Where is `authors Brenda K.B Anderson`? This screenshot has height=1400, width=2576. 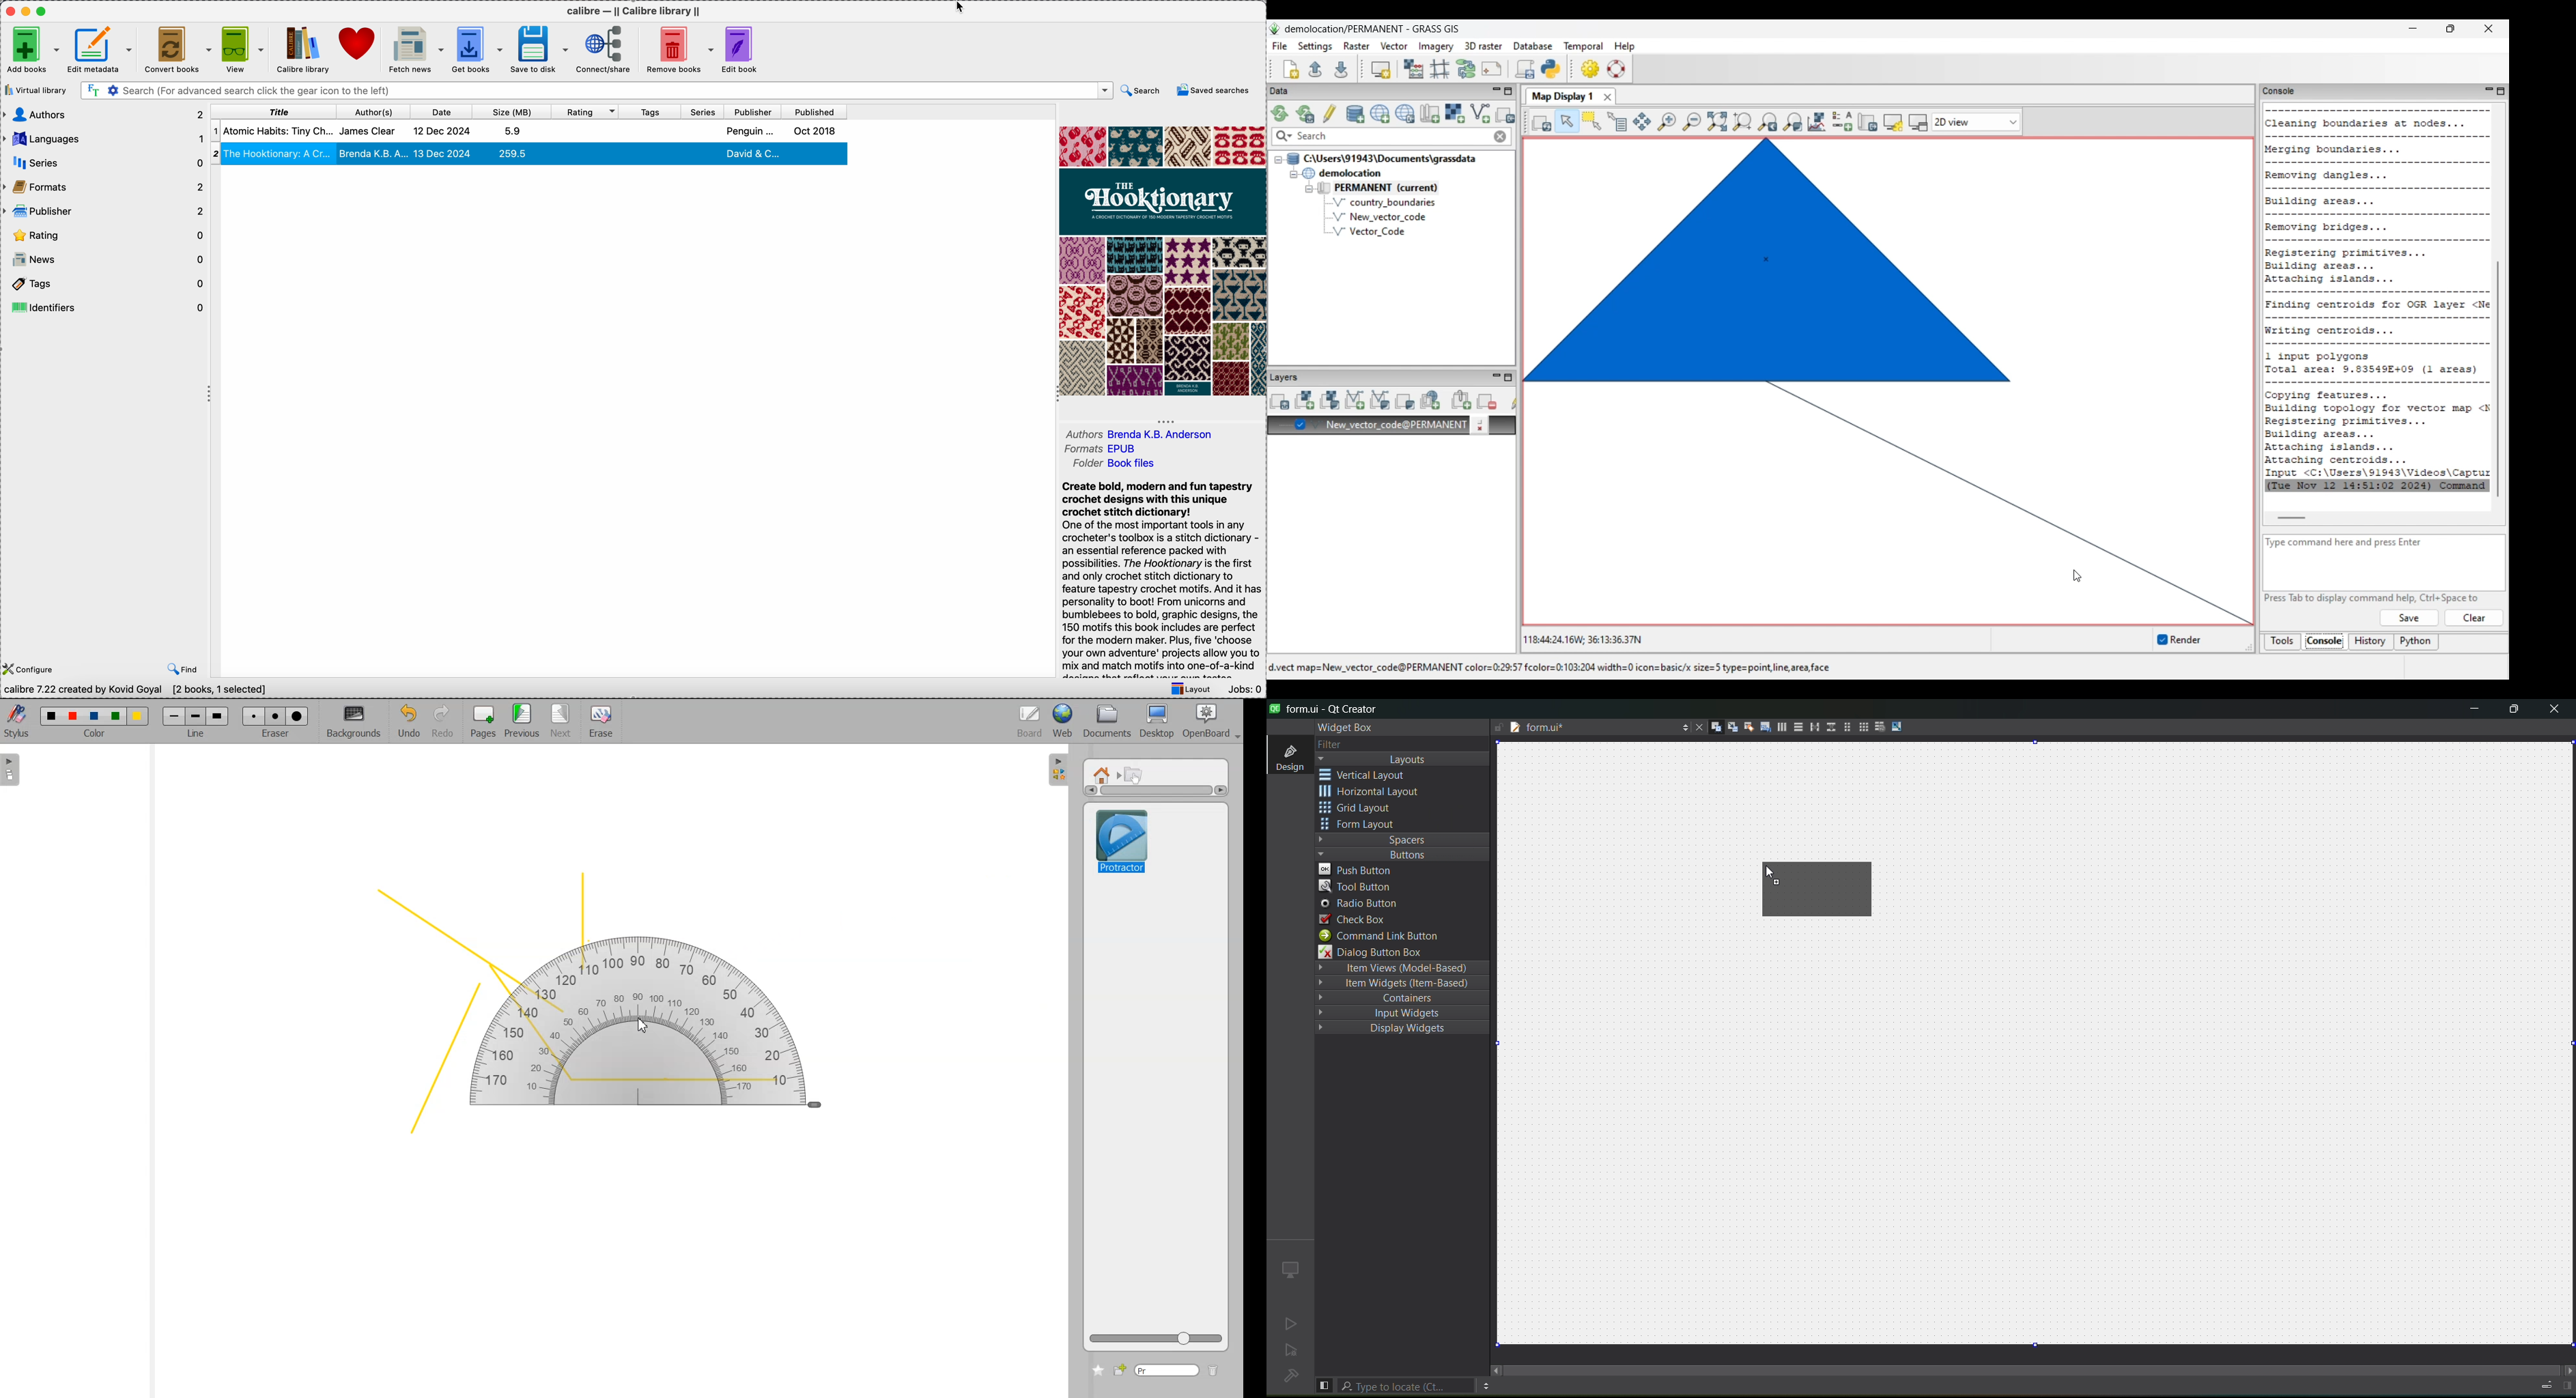
authors Brenda K.B Anderson is located at coordinates (1137, 434).